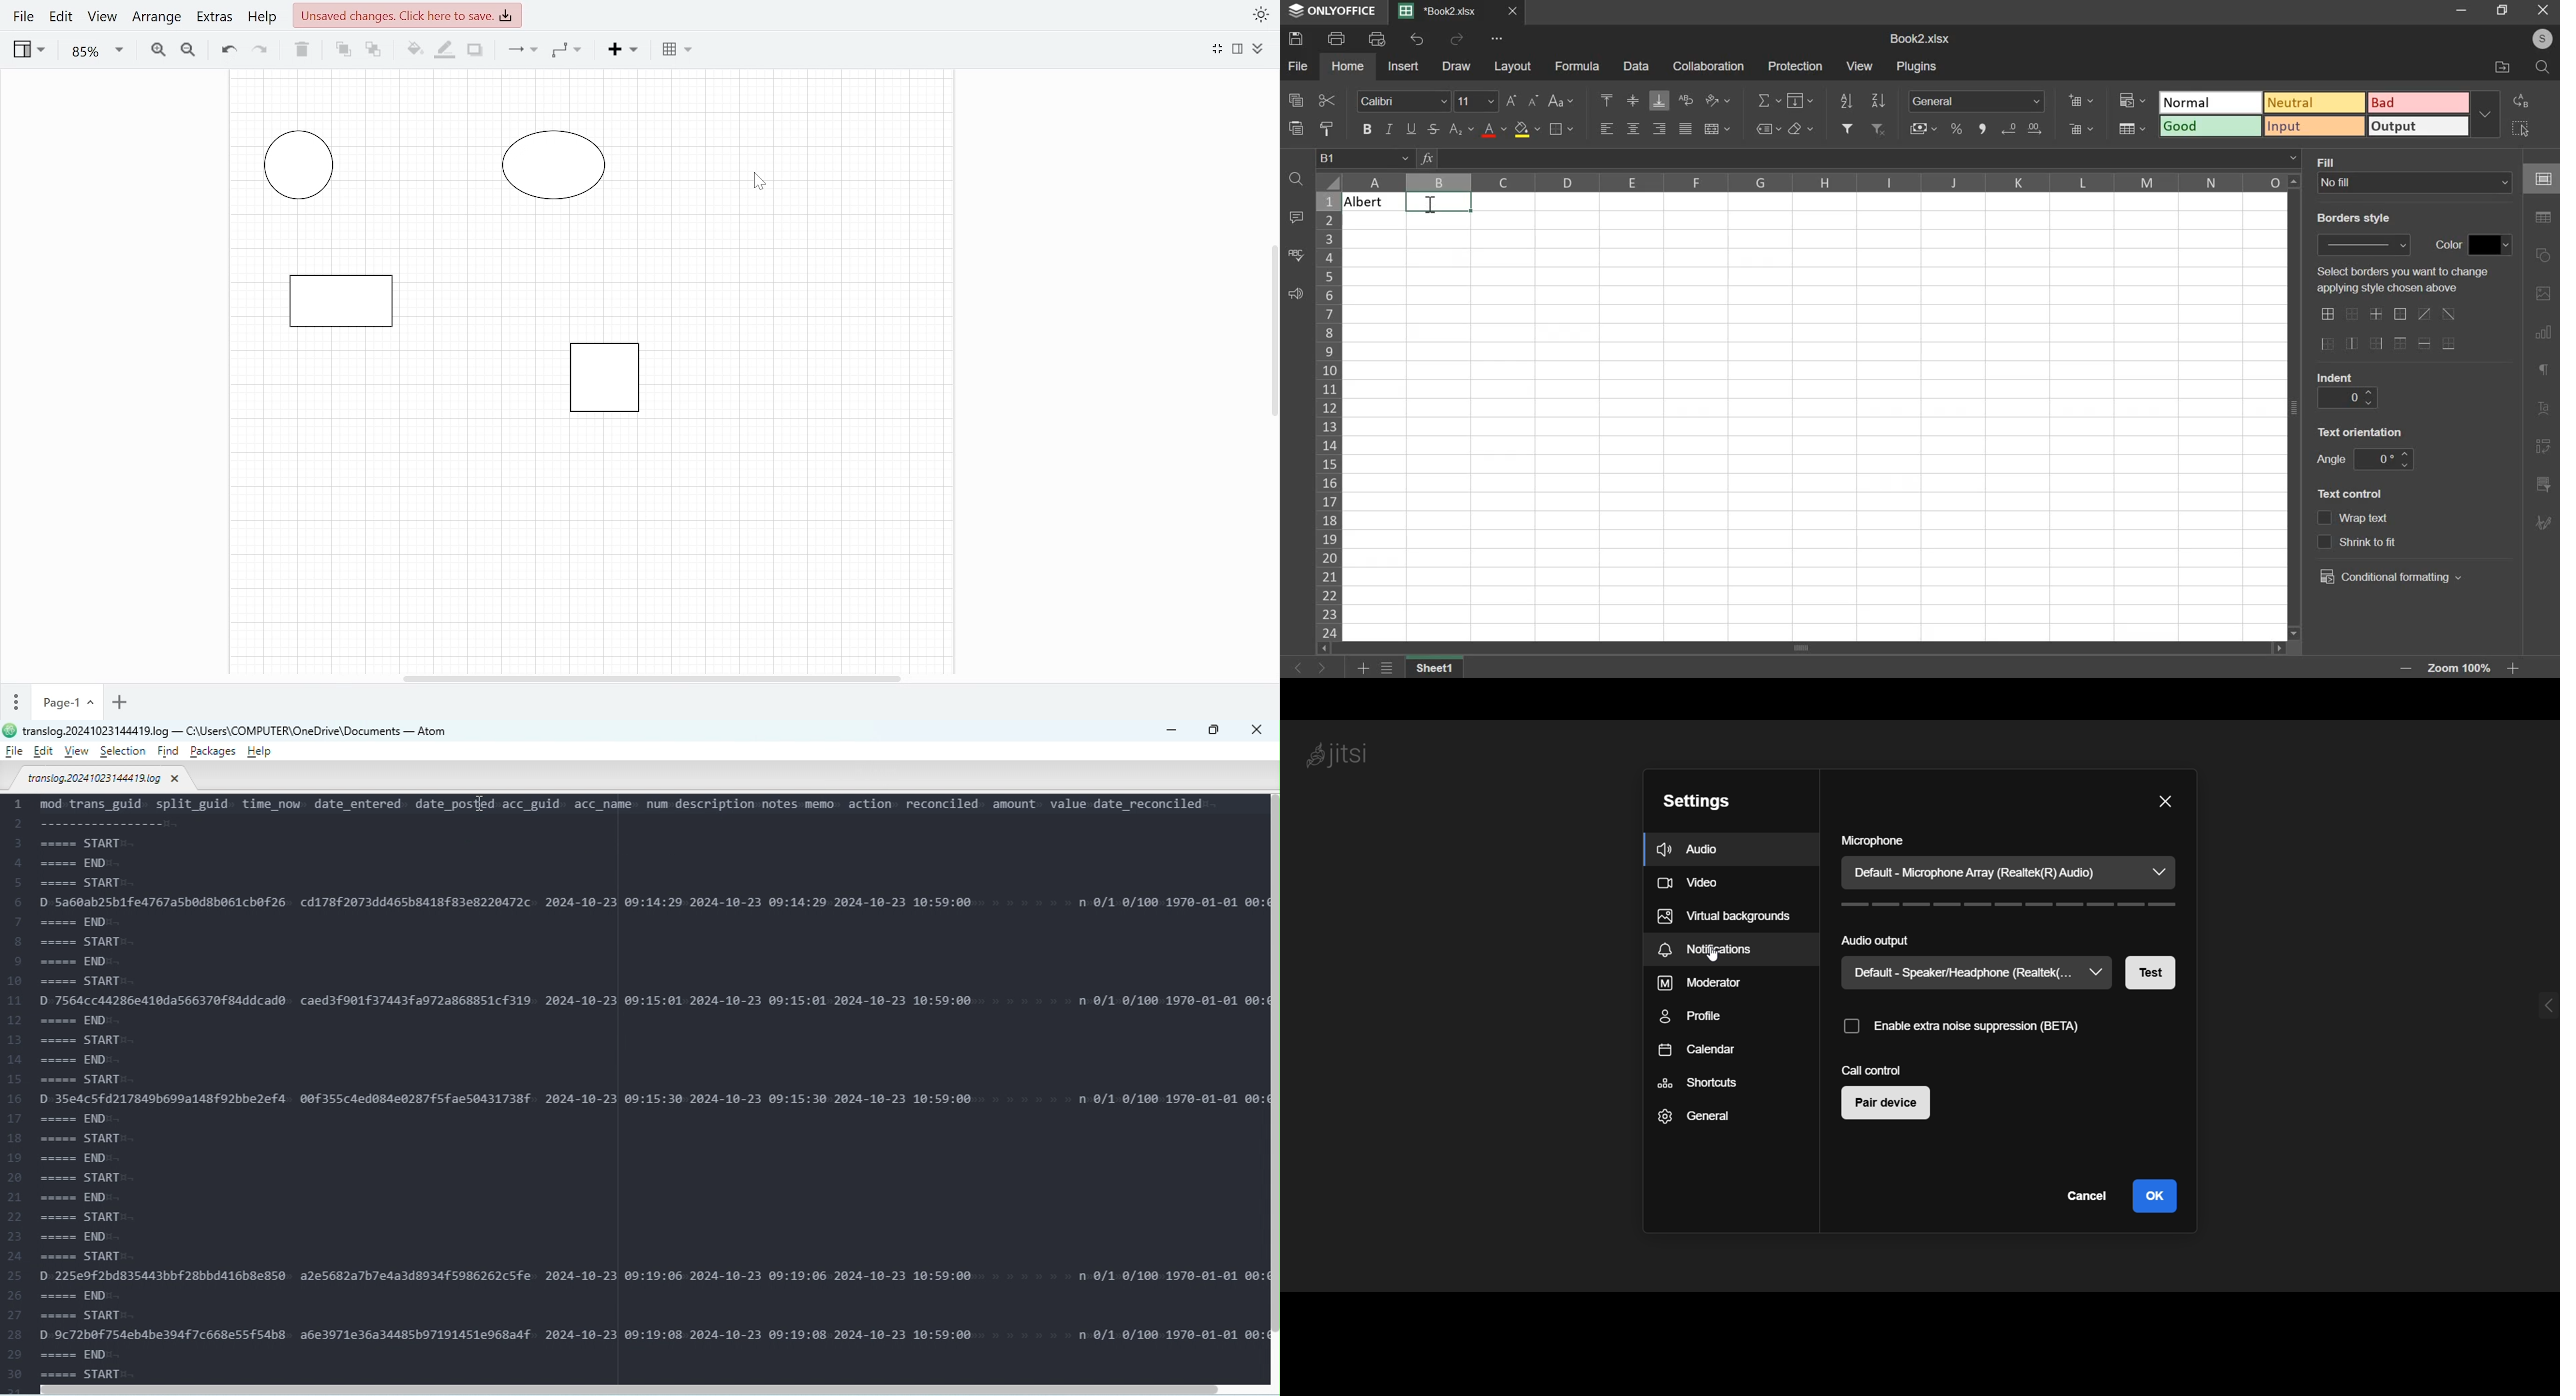  I want to click on cursor, so click(1720, 961).